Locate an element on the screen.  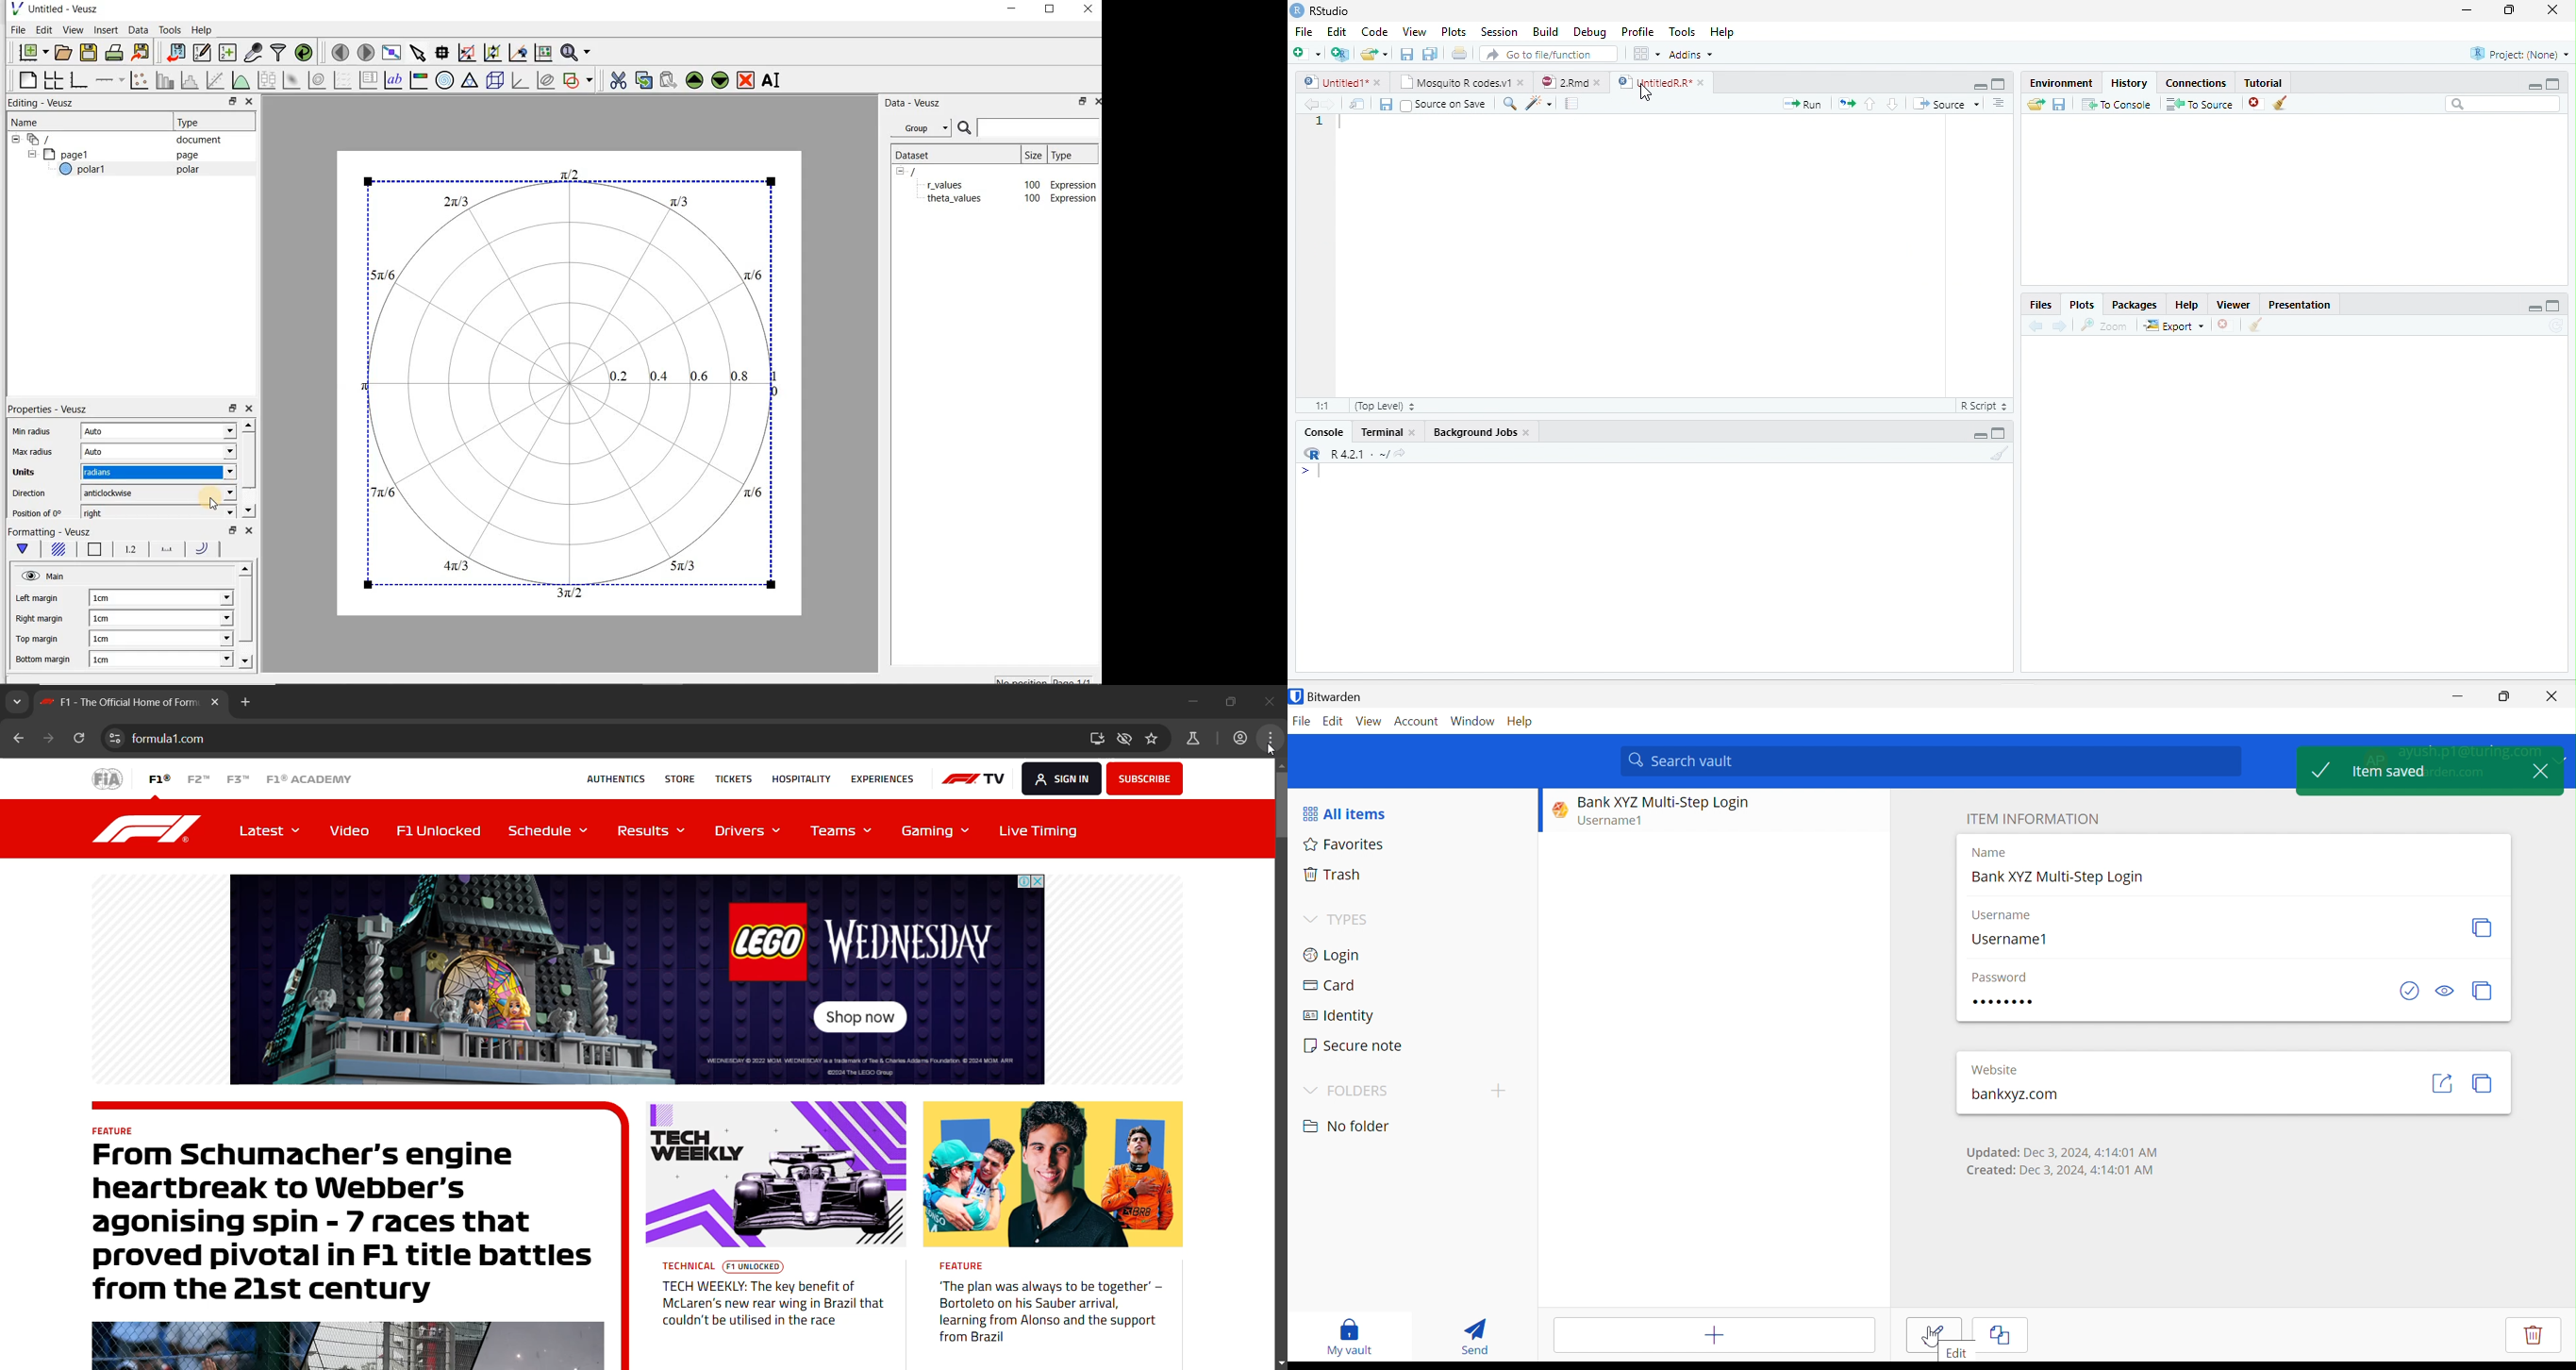
Main is located at coordinates (59, 576).